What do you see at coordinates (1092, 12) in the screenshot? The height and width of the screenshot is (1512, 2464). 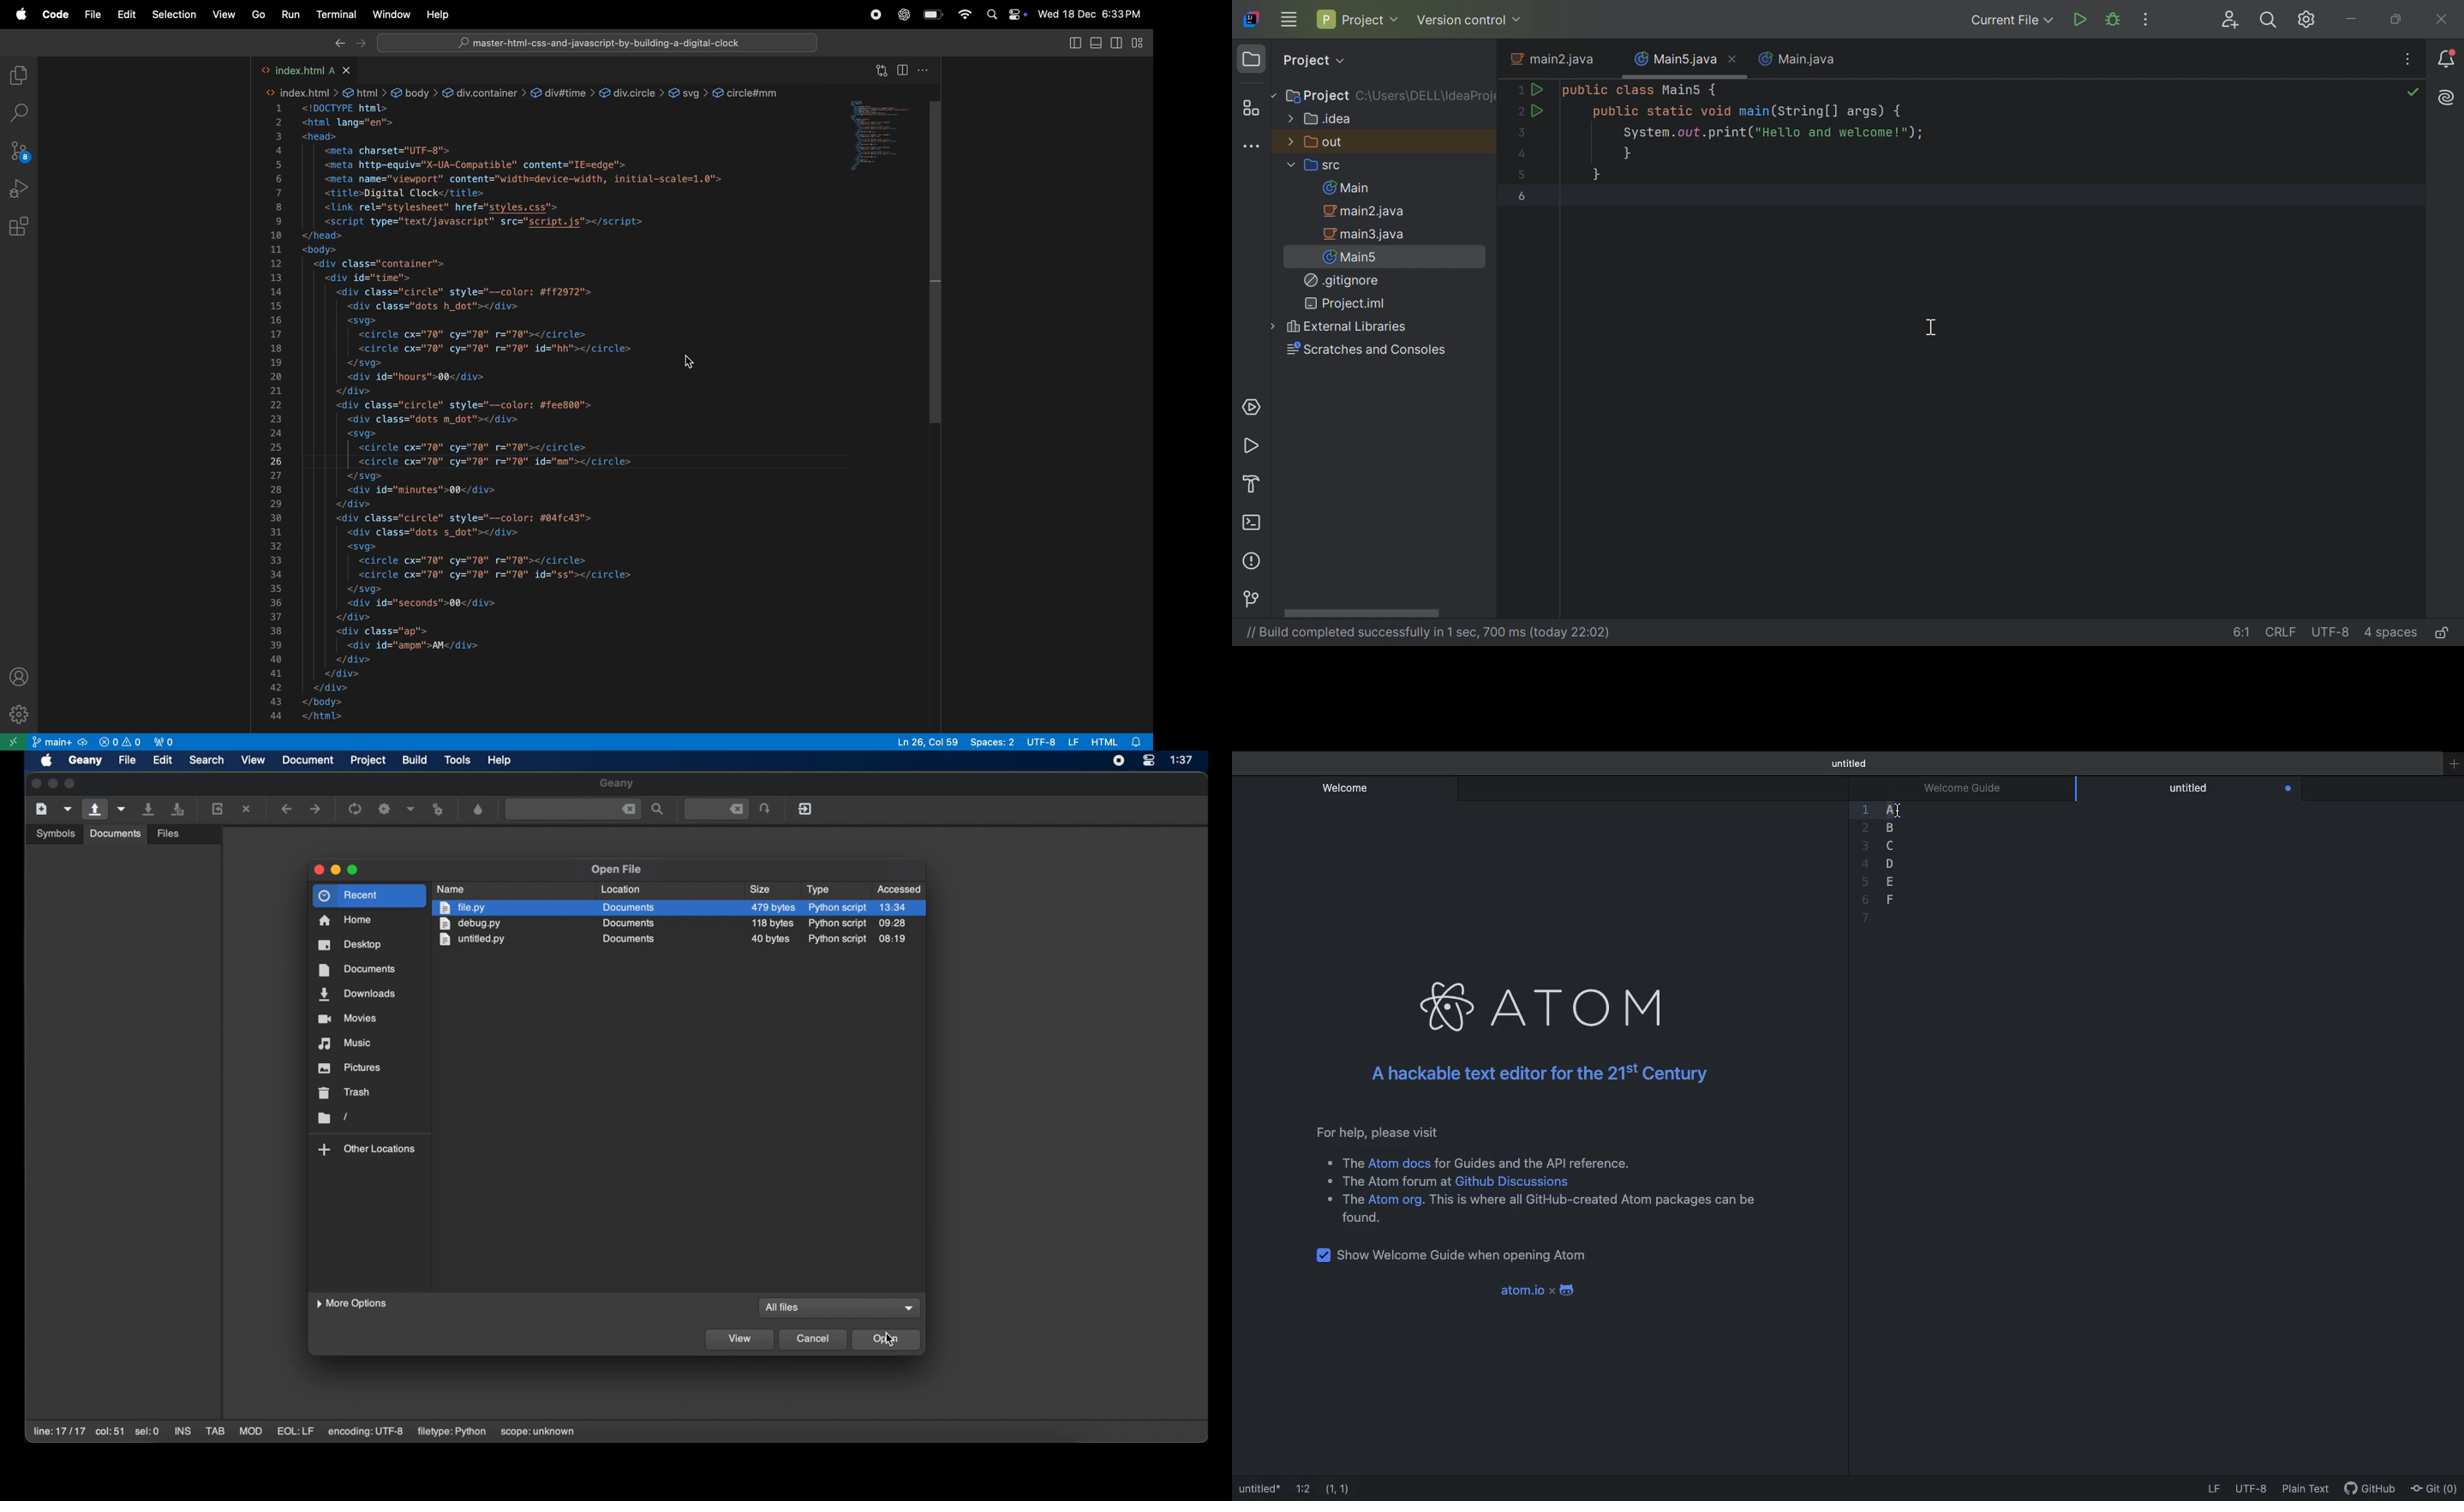 I see `Wed 18 Dec 6:33PM` at bounding box center [1092, 12].